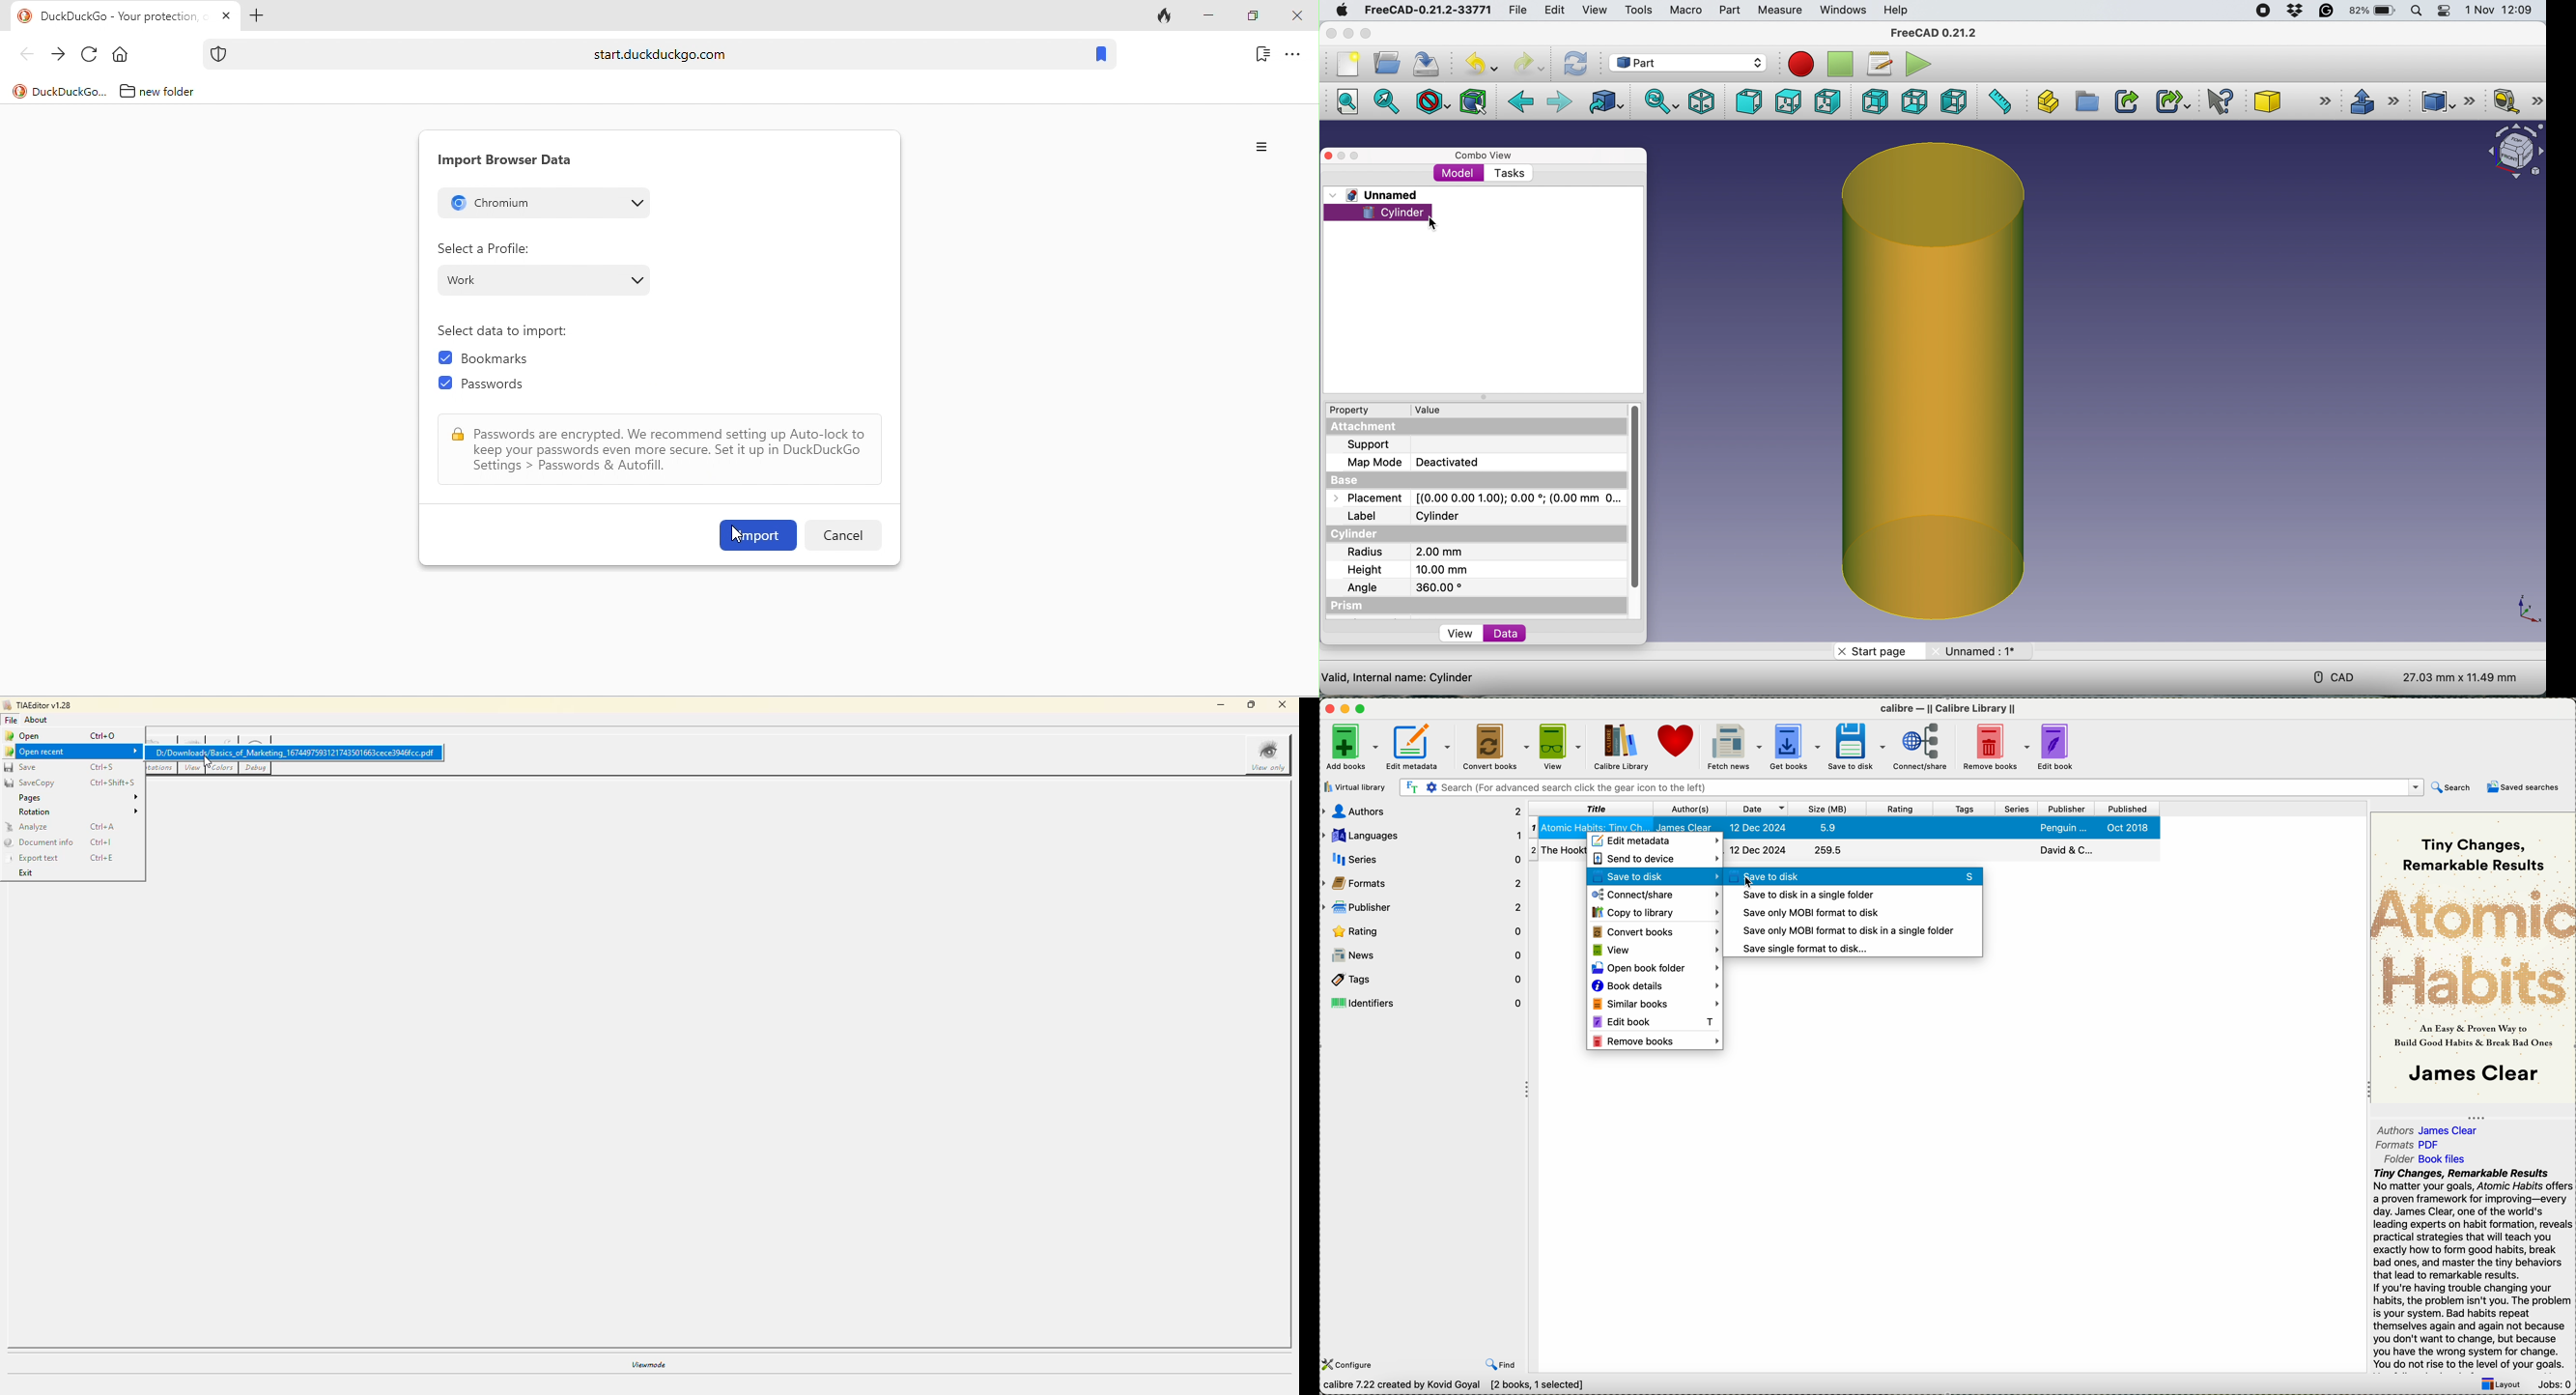 This screenshot has height=1400, width=2576. Describe the element at coordinates (1421, 812) in the screenshot. I see `authors` at that location.